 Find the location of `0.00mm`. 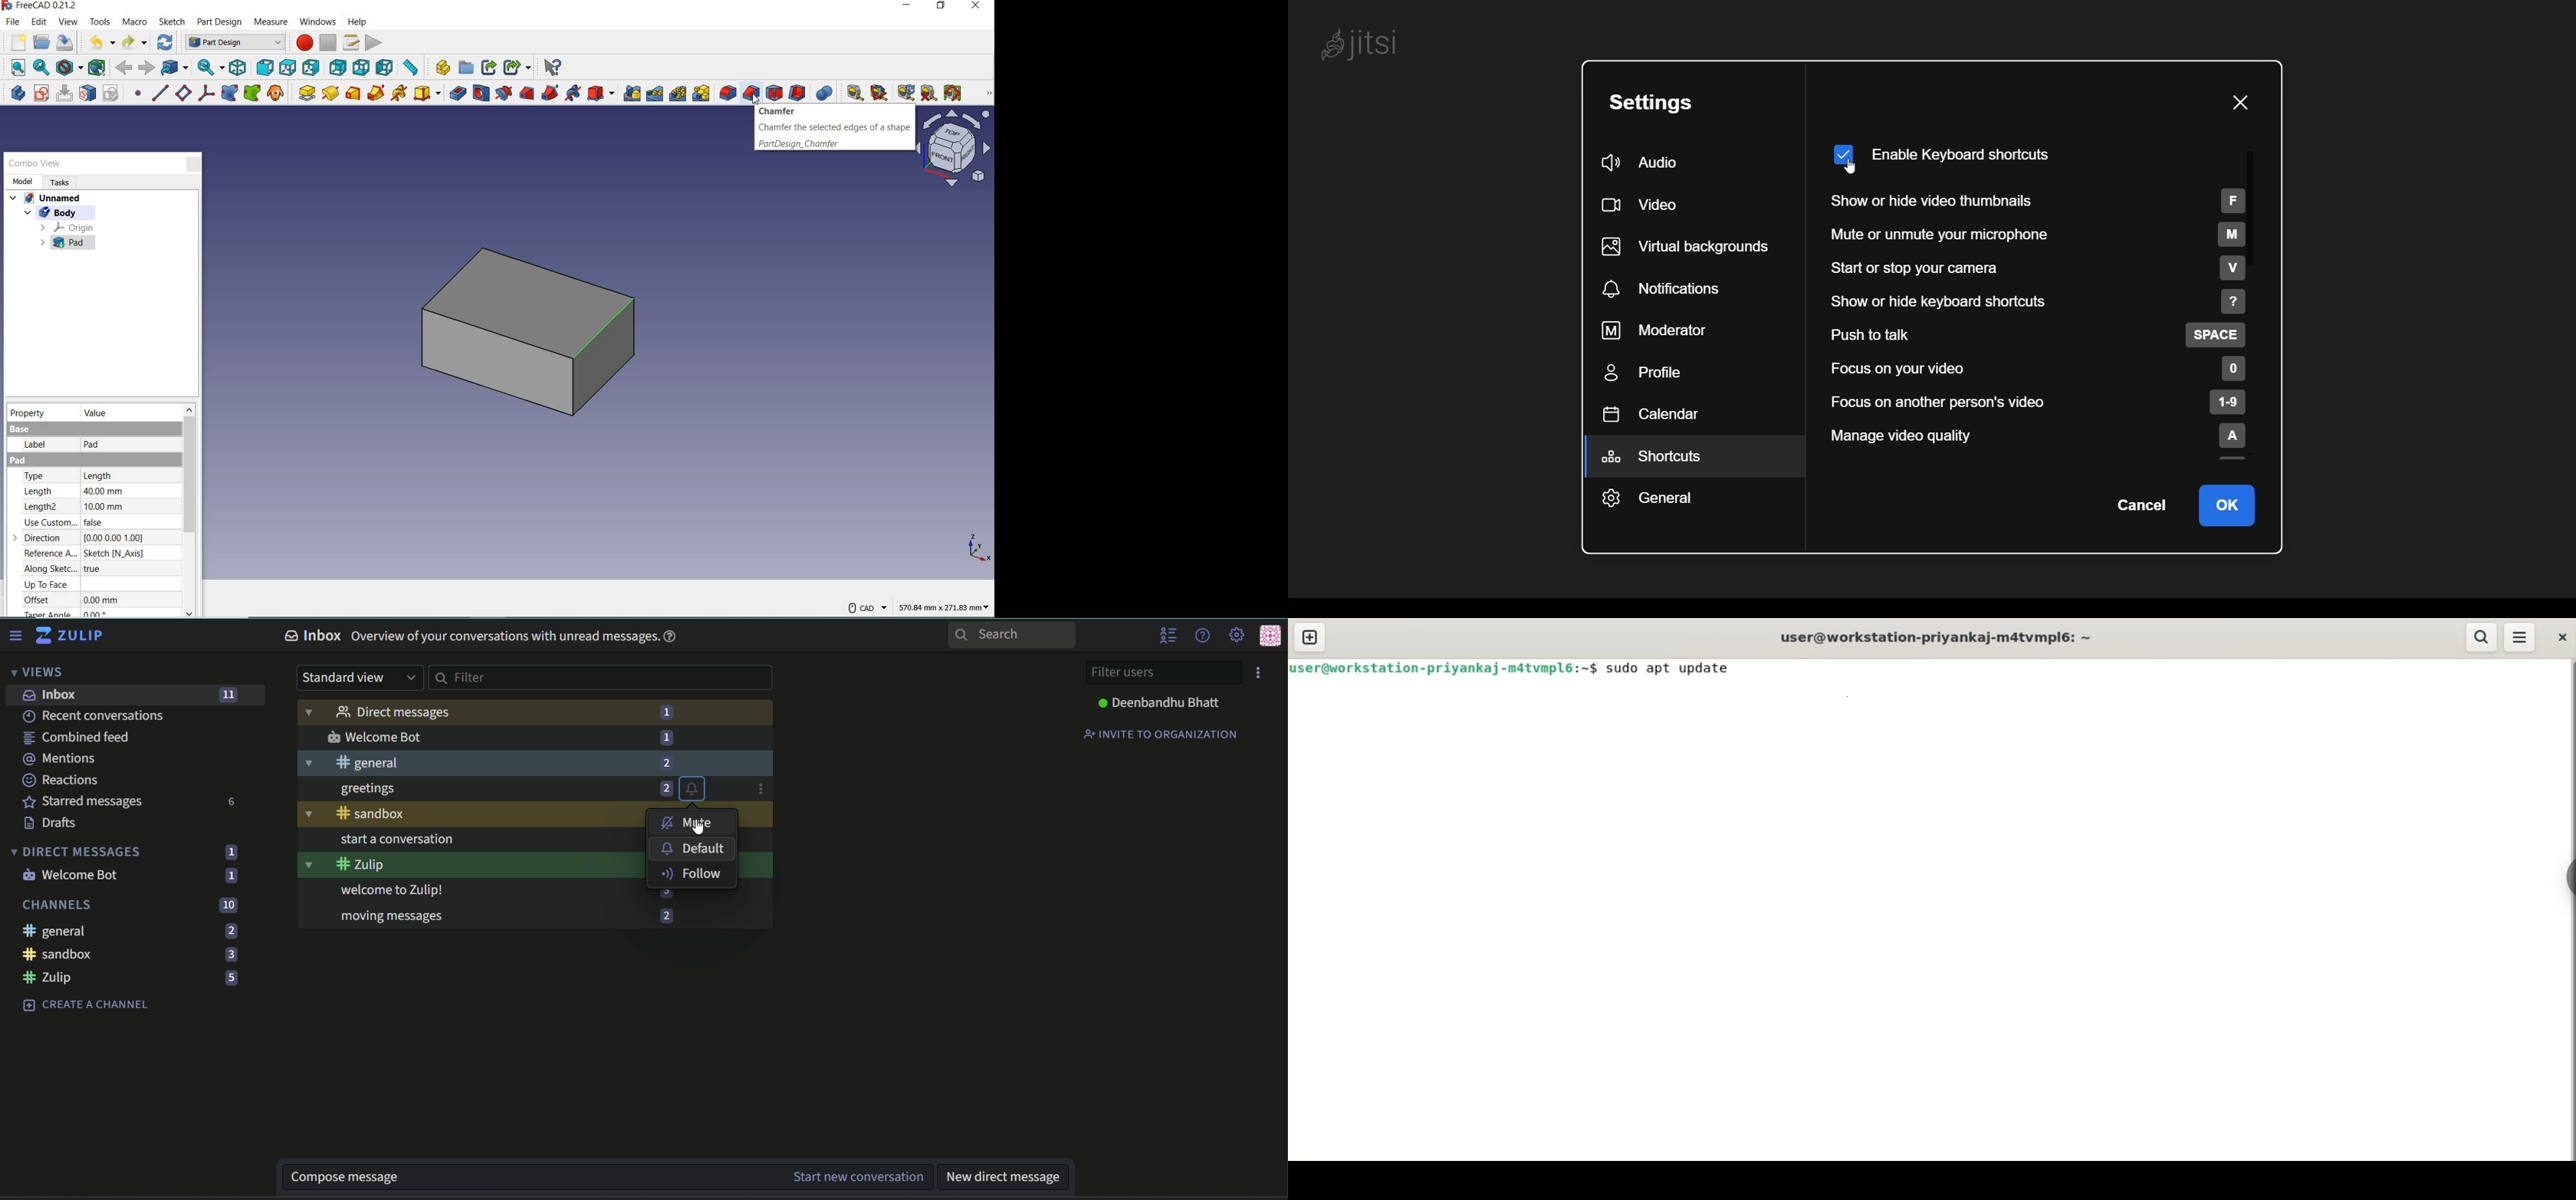

0.00mm is located at coordinates (105, 599).